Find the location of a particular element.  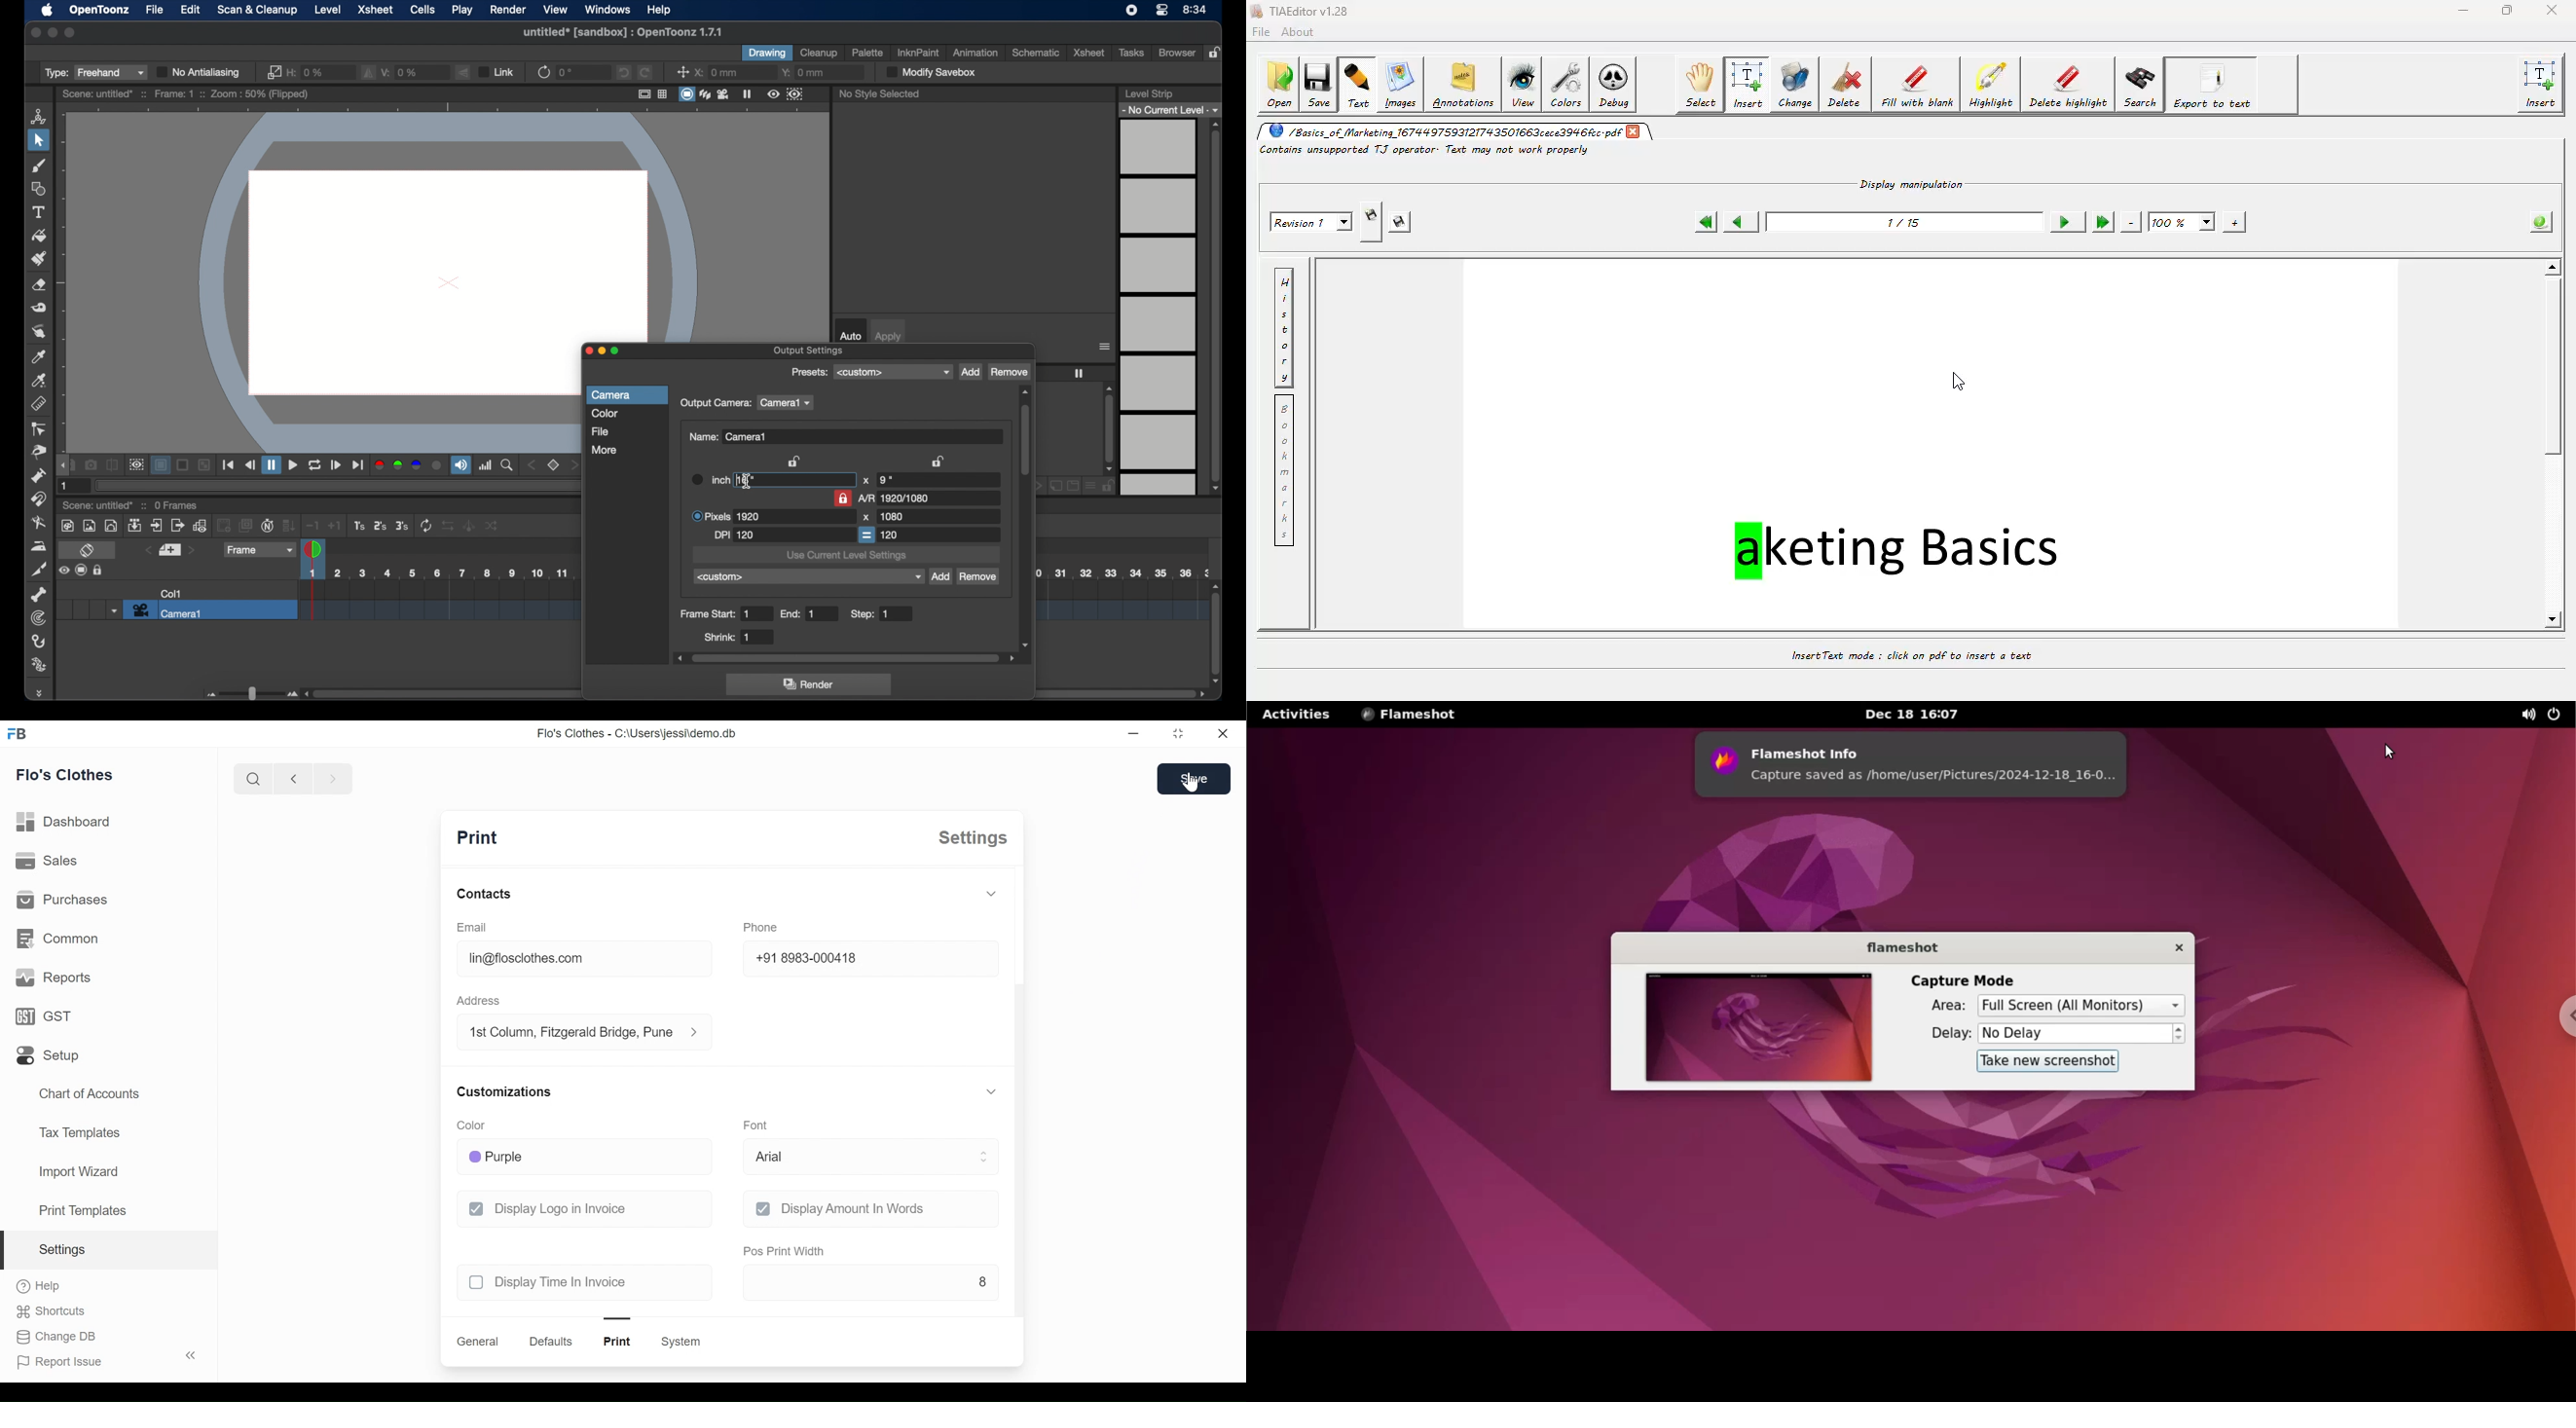

display time in invoice is located at coordinates (565, 1283).